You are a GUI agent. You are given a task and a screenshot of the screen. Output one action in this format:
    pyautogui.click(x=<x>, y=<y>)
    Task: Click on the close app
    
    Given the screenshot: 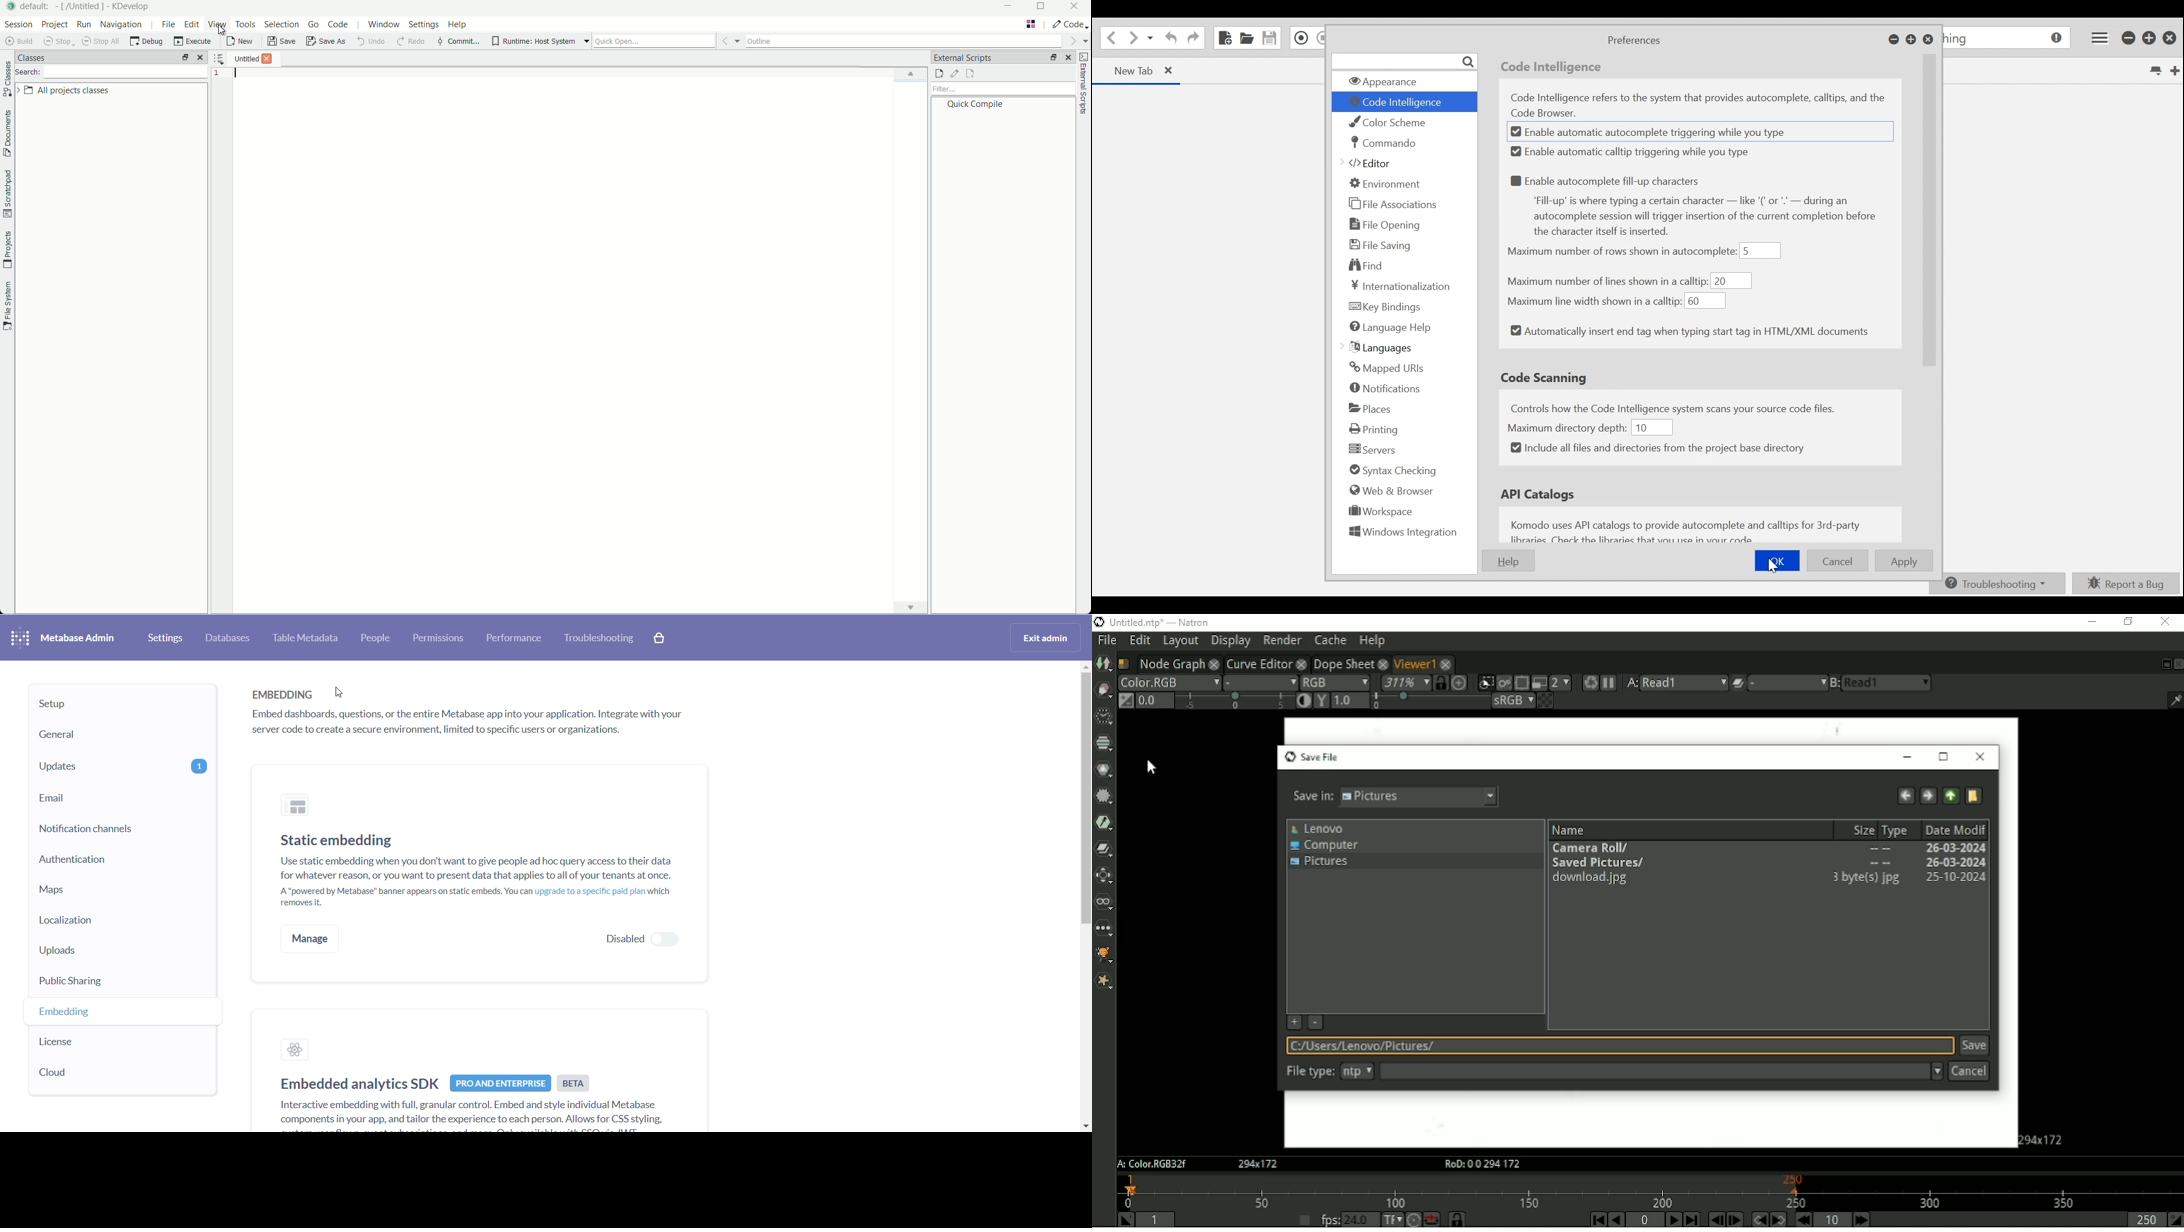 What is the action you would take?
    pyautogui.click(x=1075, y=9)
    